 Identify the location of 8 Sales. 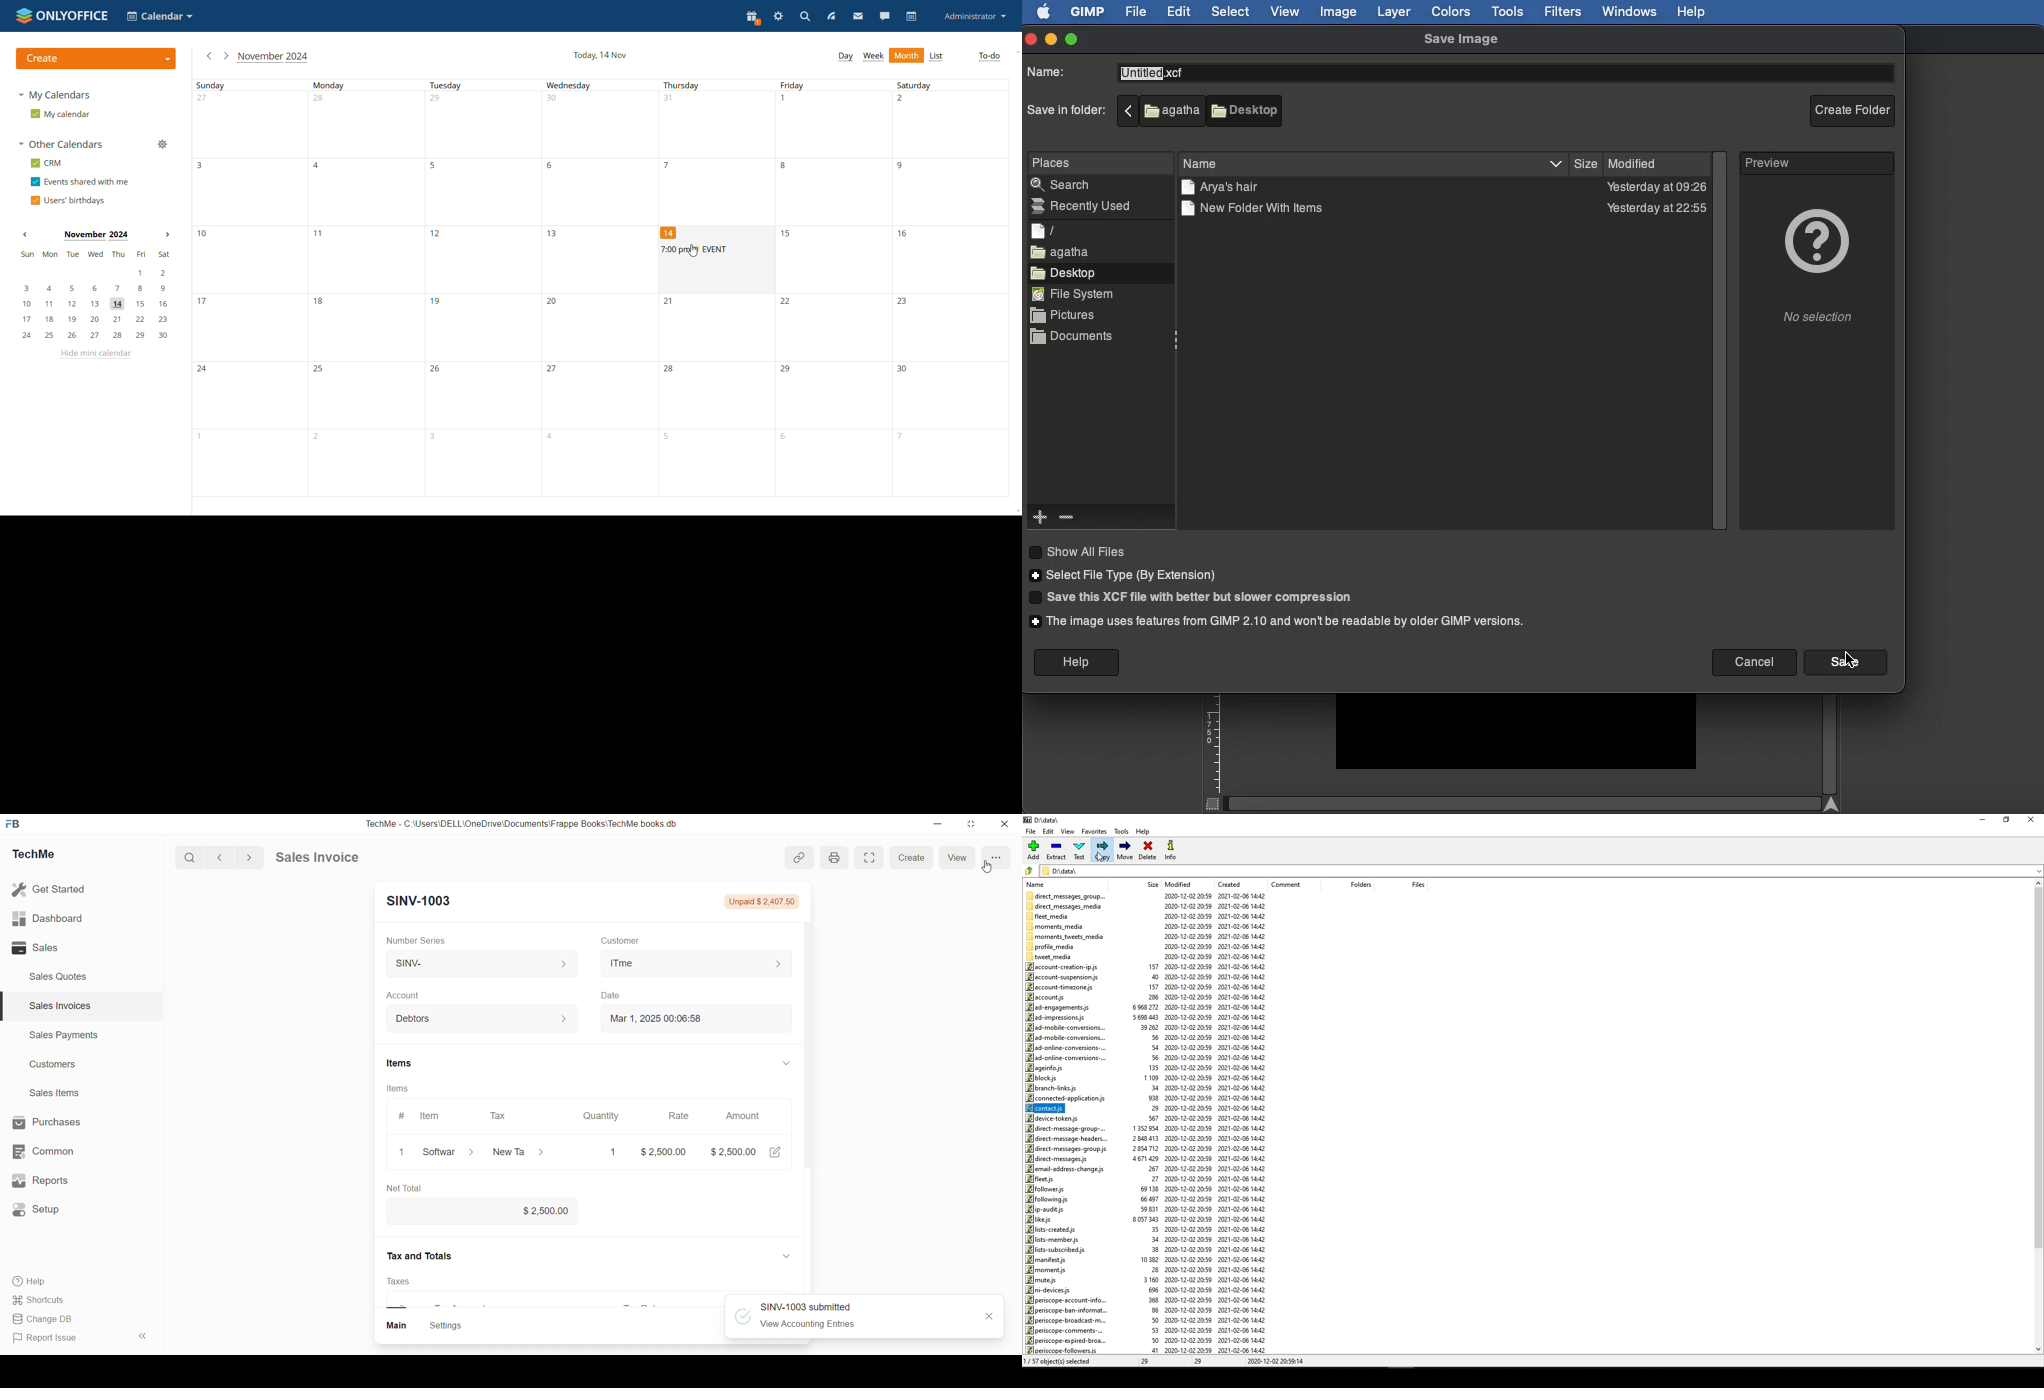
(37, 948).